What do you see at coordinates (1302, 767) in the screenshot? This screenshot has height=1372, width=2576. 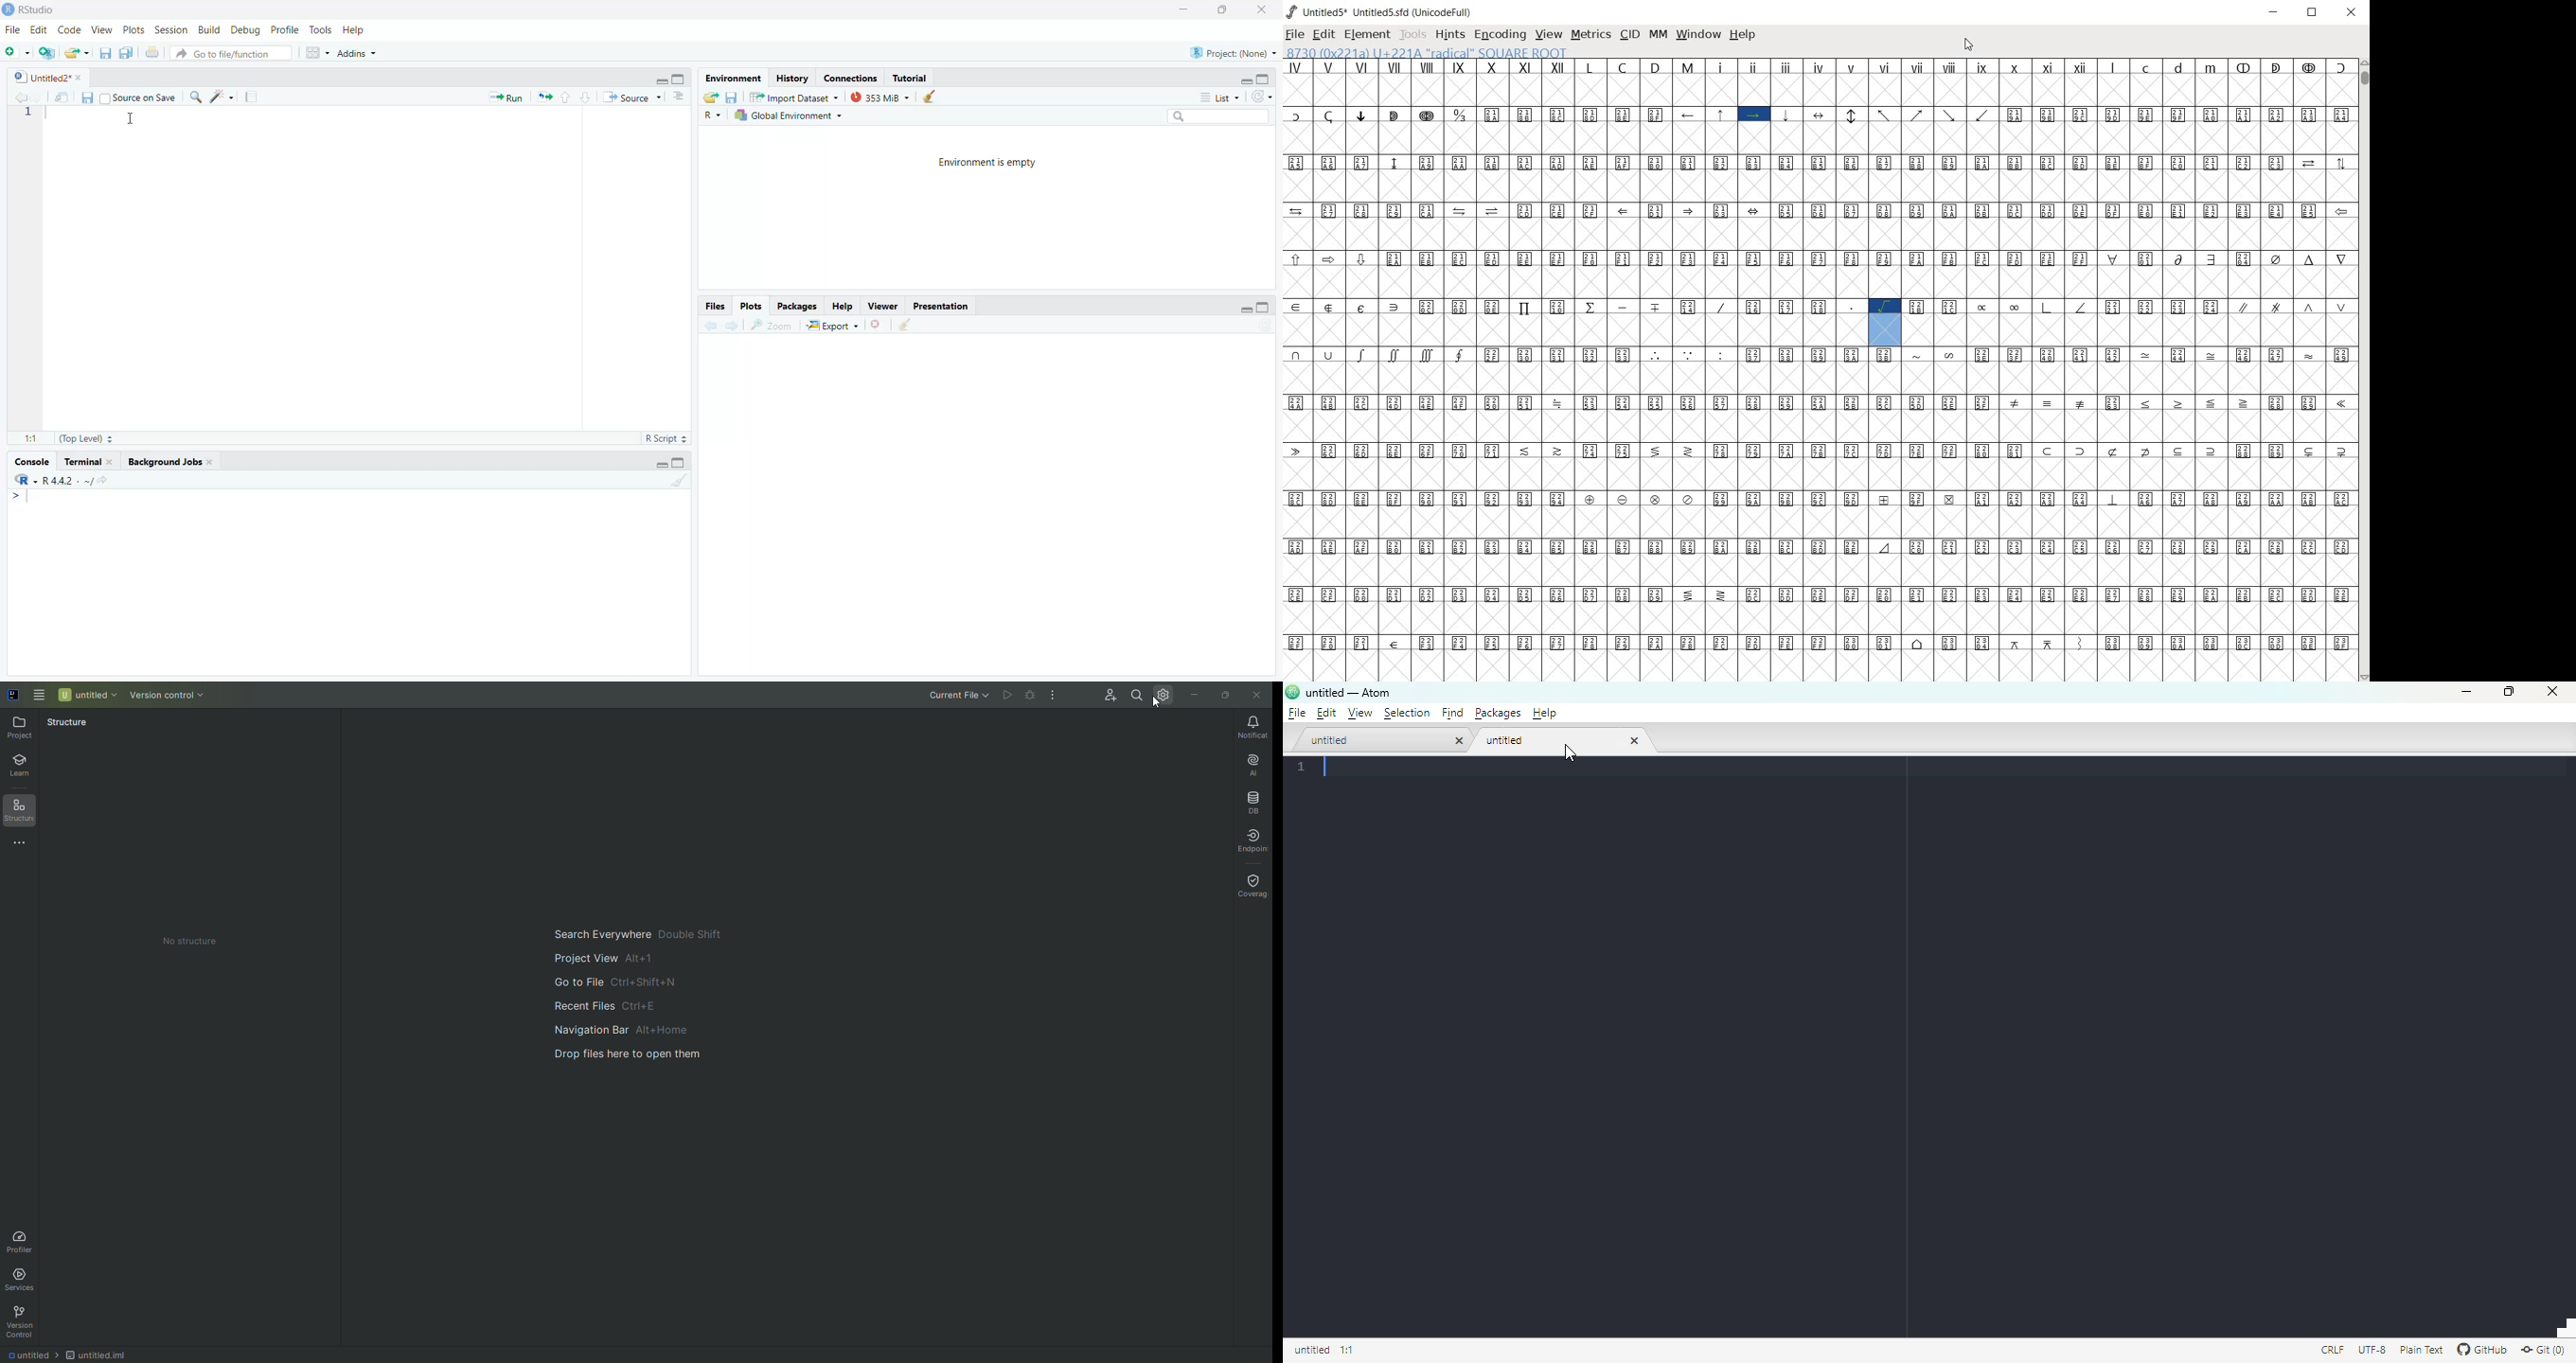 I see `page number` at bounding box center [1302, 767].